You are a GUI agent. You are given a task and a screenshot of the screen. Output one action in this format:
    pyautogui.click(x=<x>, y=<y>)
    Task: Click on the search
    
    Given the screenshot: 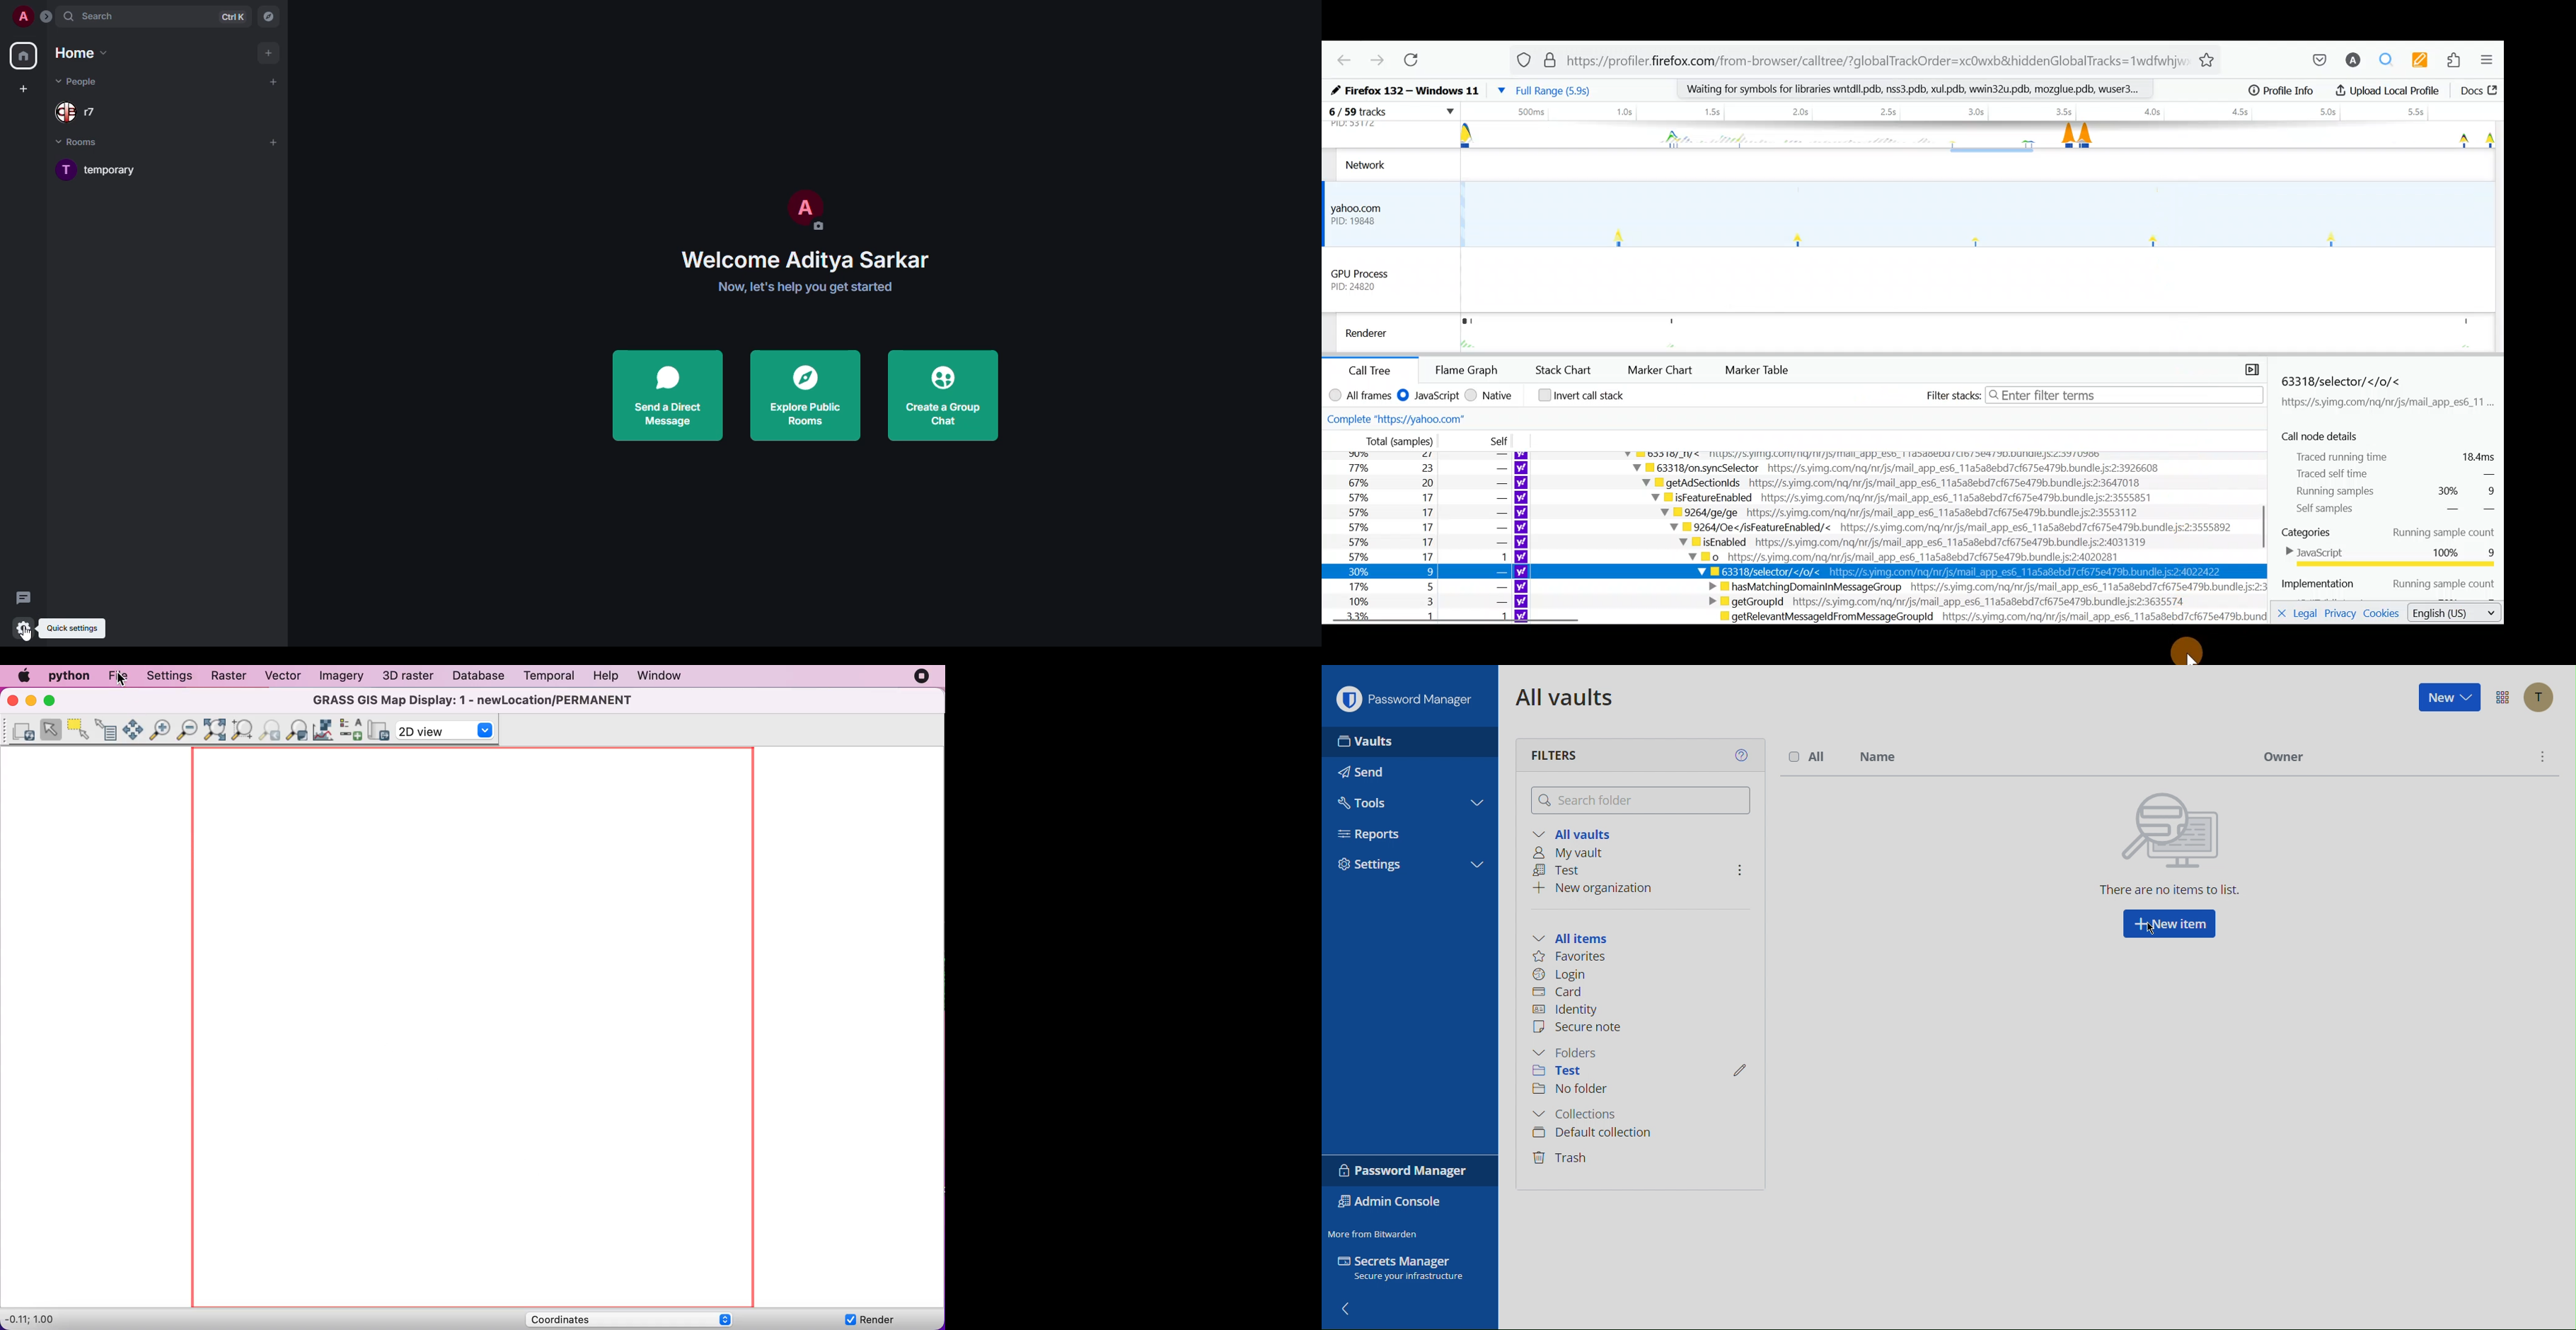 What is the action you would take?
    pyautogui.click(x=92, y=15)
    